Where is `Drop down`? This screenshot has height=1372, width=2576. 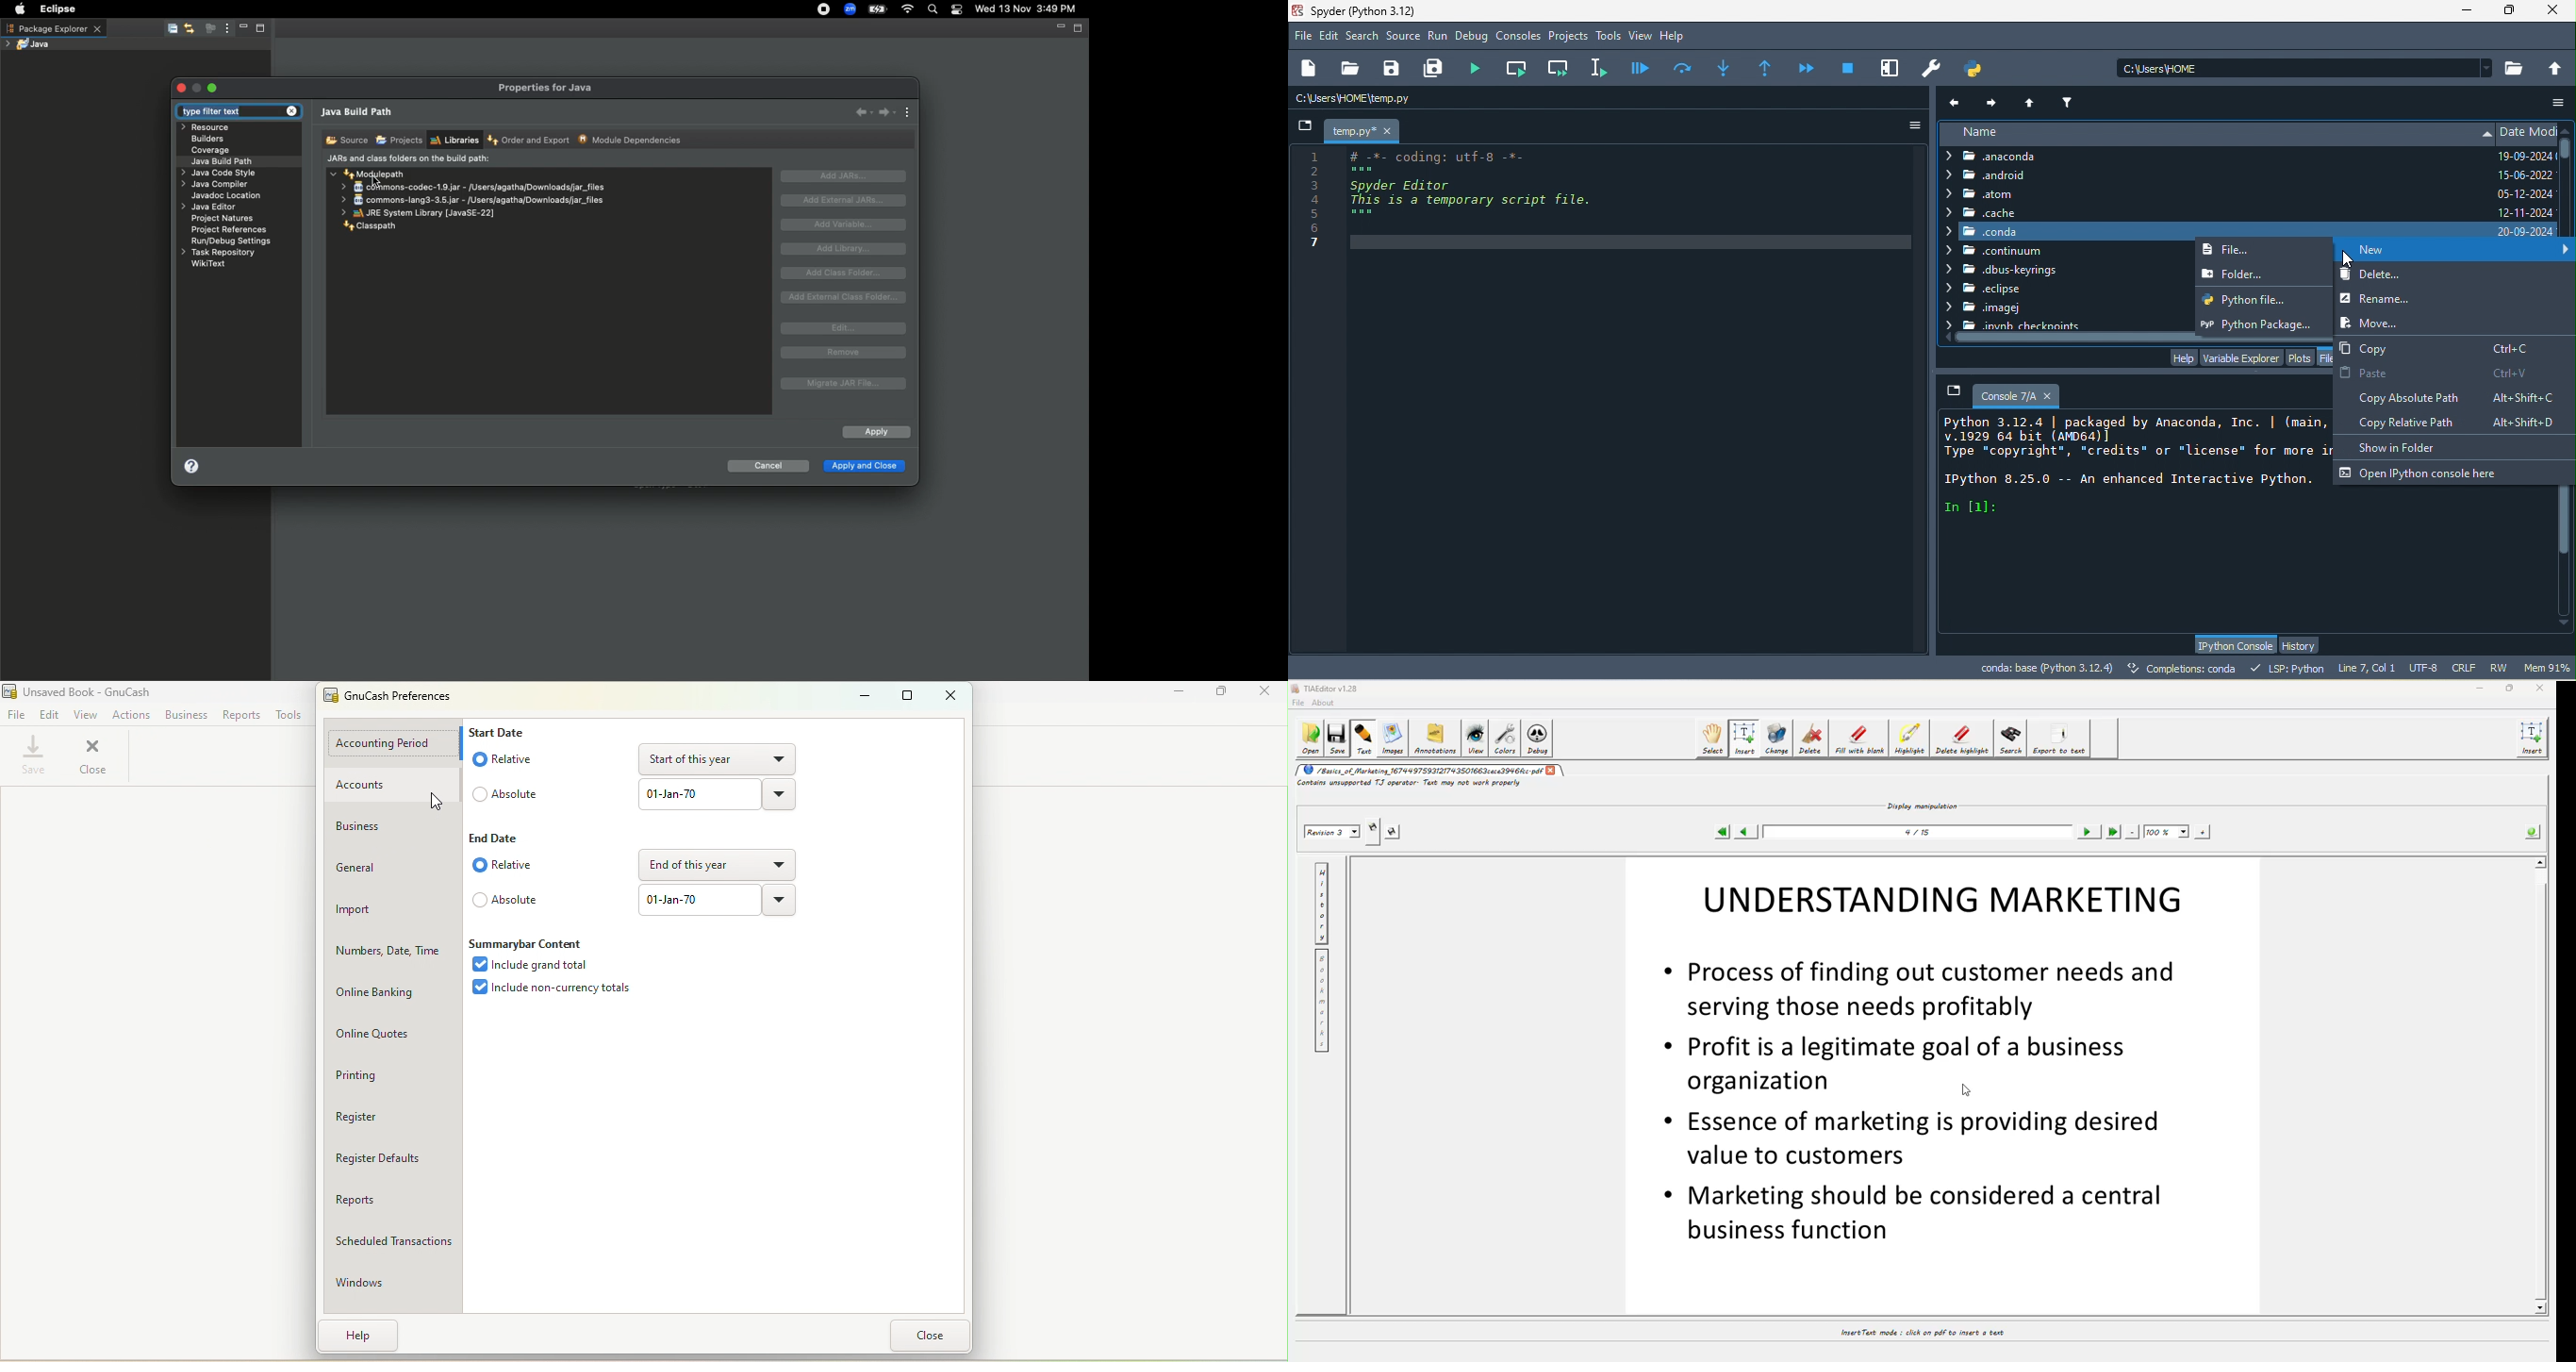
Drop down is located at coordinates (782, 757).